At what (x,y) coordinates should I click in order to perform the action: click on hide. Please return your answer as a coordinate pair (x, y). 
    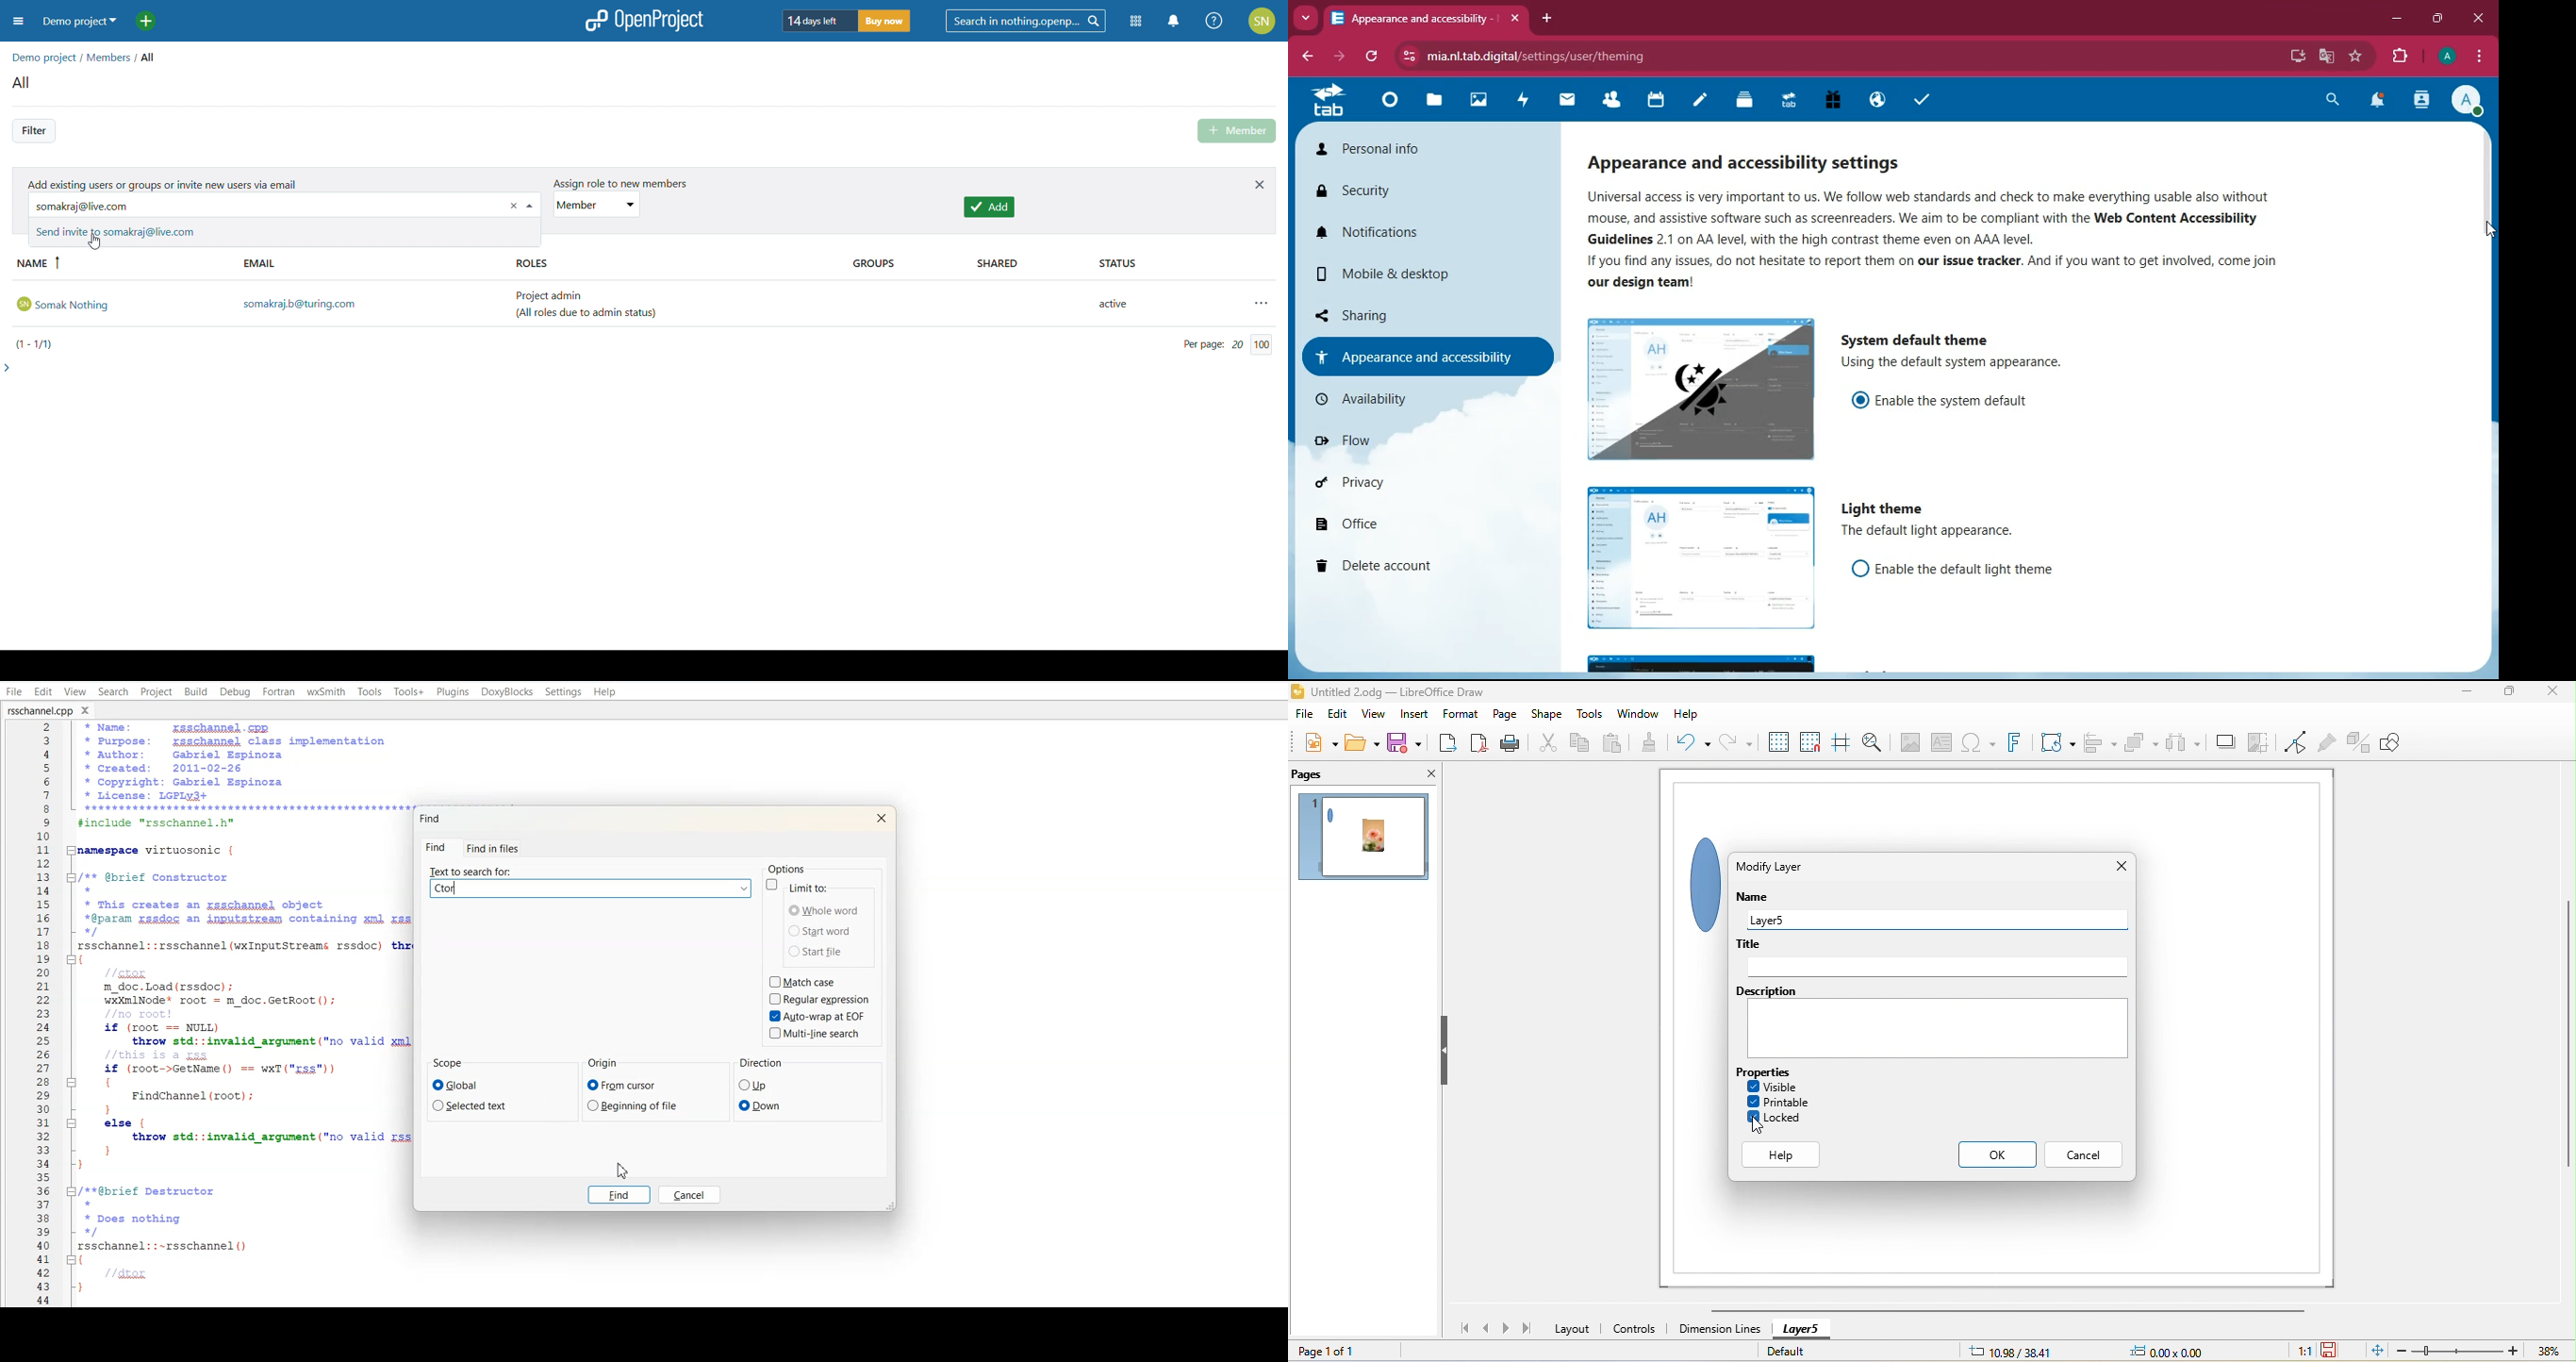
    Looking at the image, I should click on (1446, 1052).